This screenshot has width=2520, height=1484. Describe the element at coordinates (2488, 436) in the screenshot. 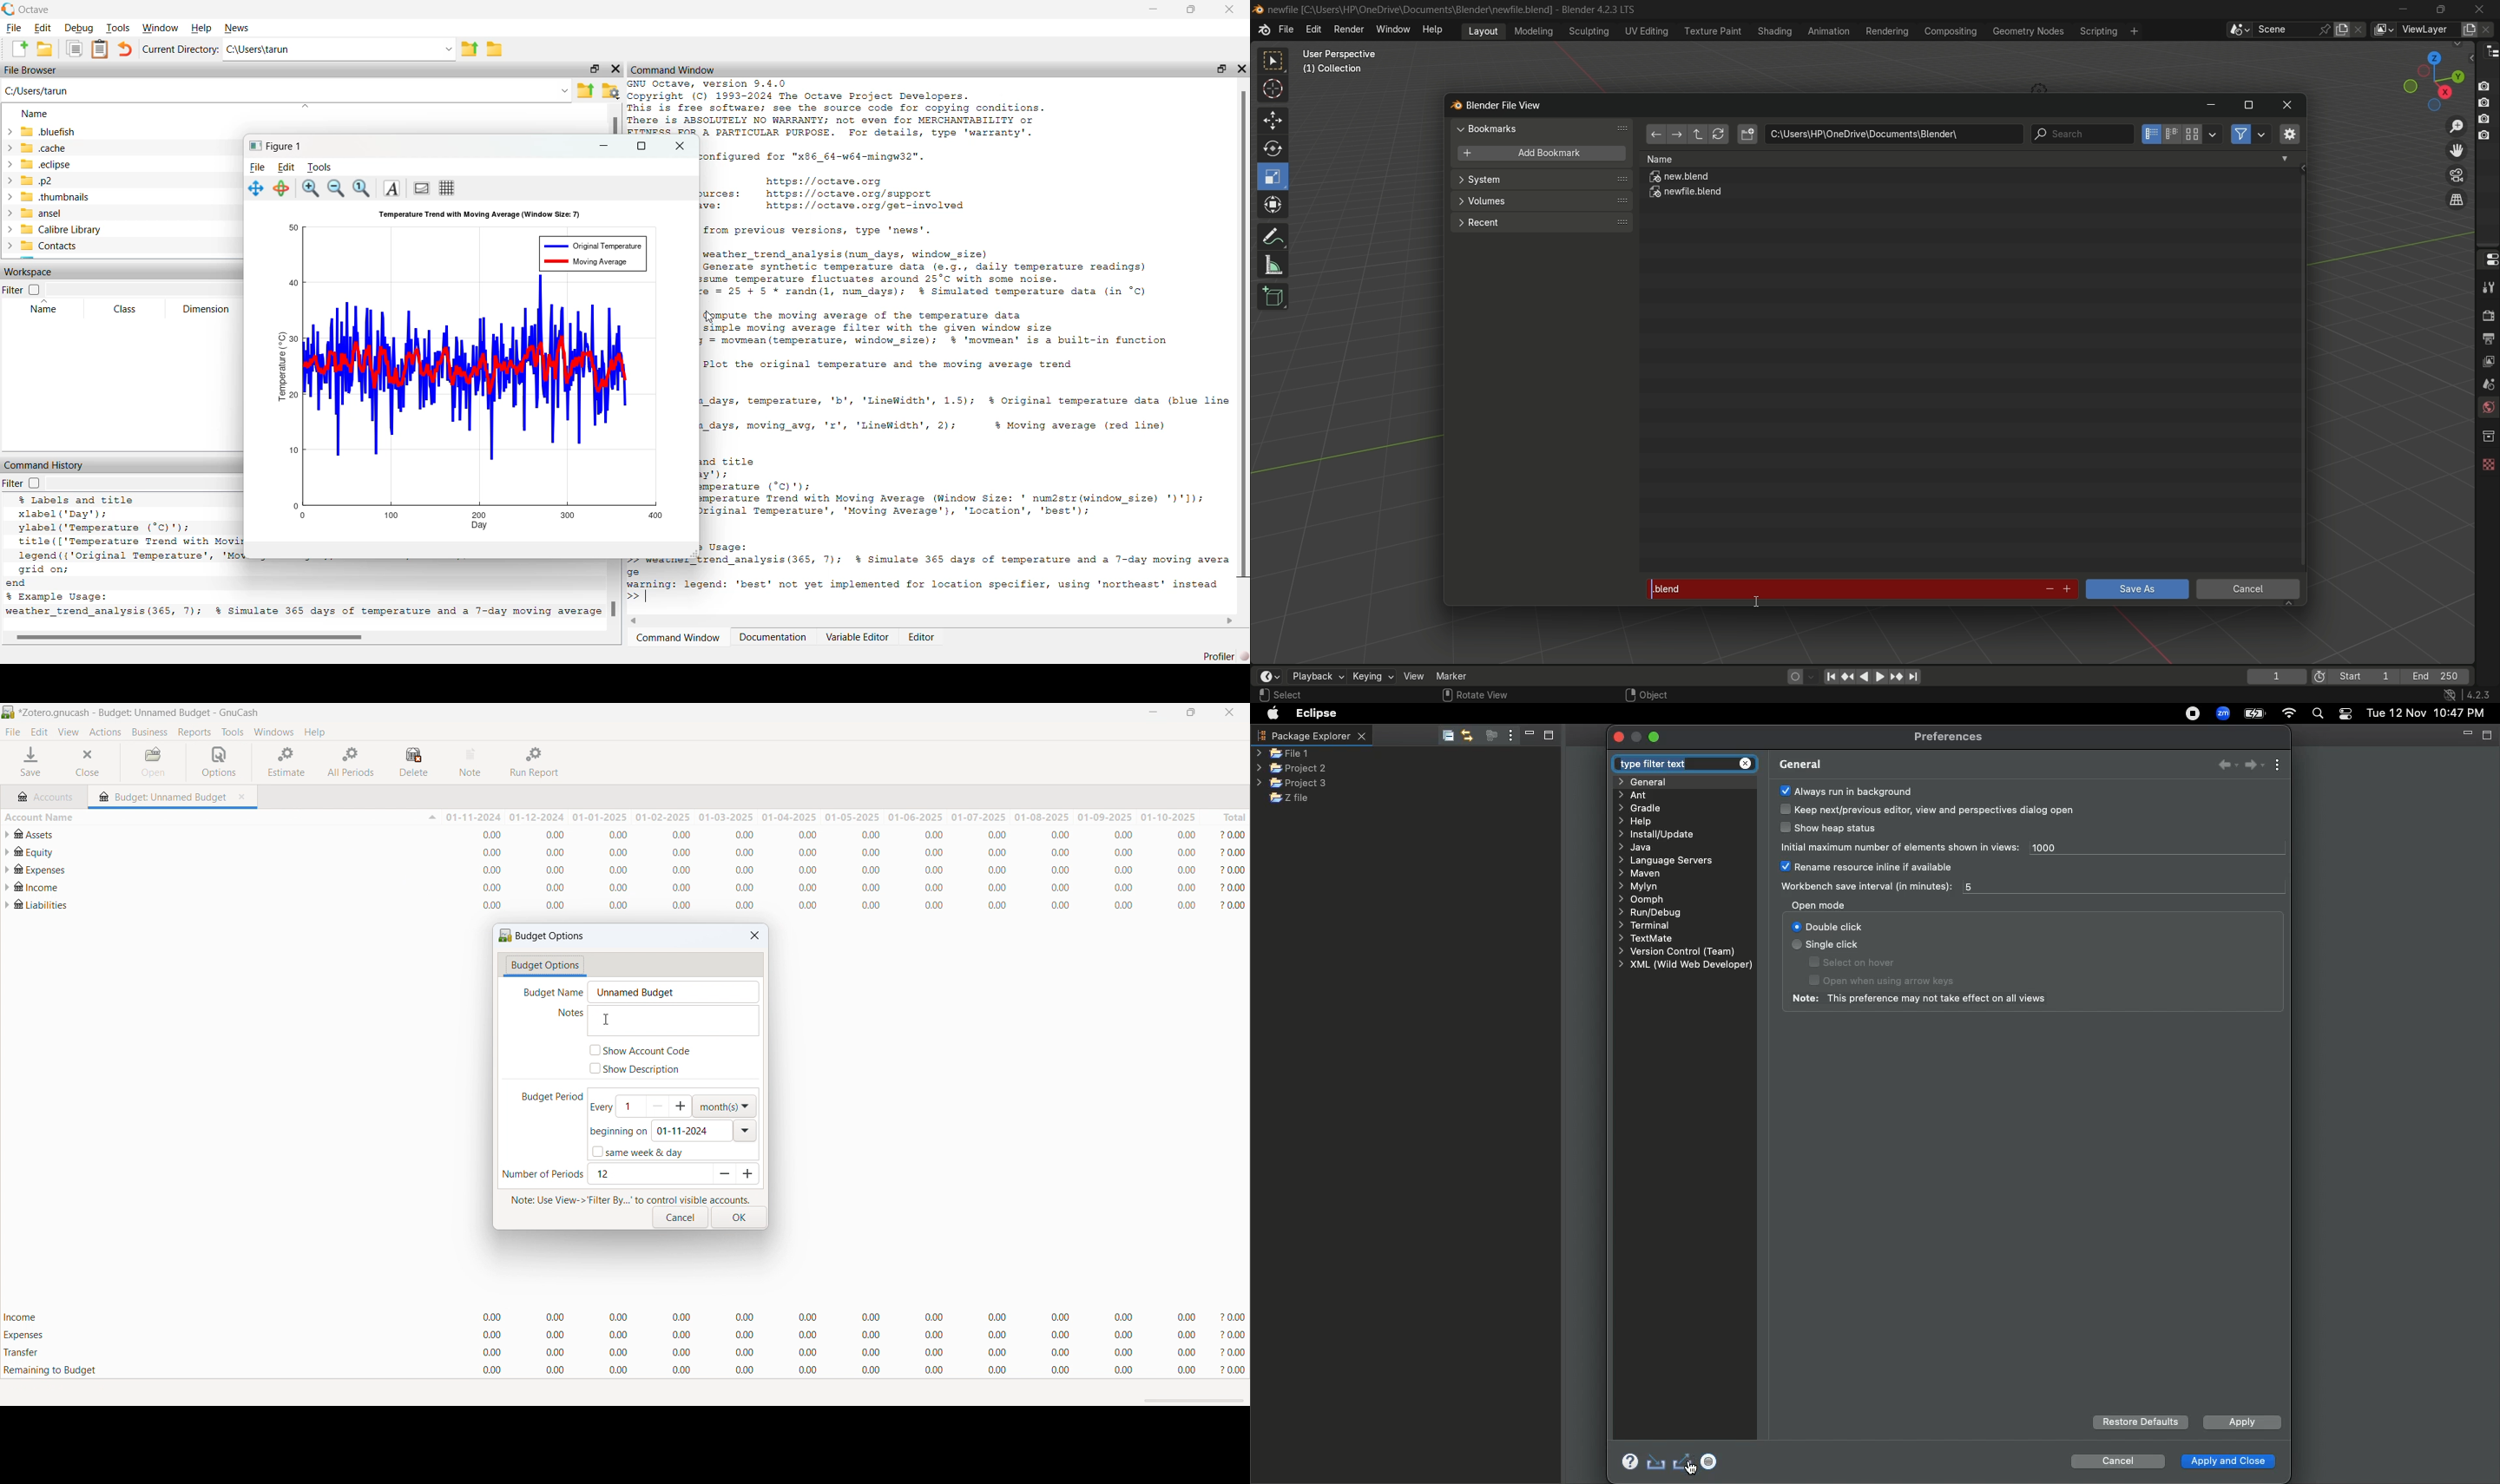

I see `collections` at that location.